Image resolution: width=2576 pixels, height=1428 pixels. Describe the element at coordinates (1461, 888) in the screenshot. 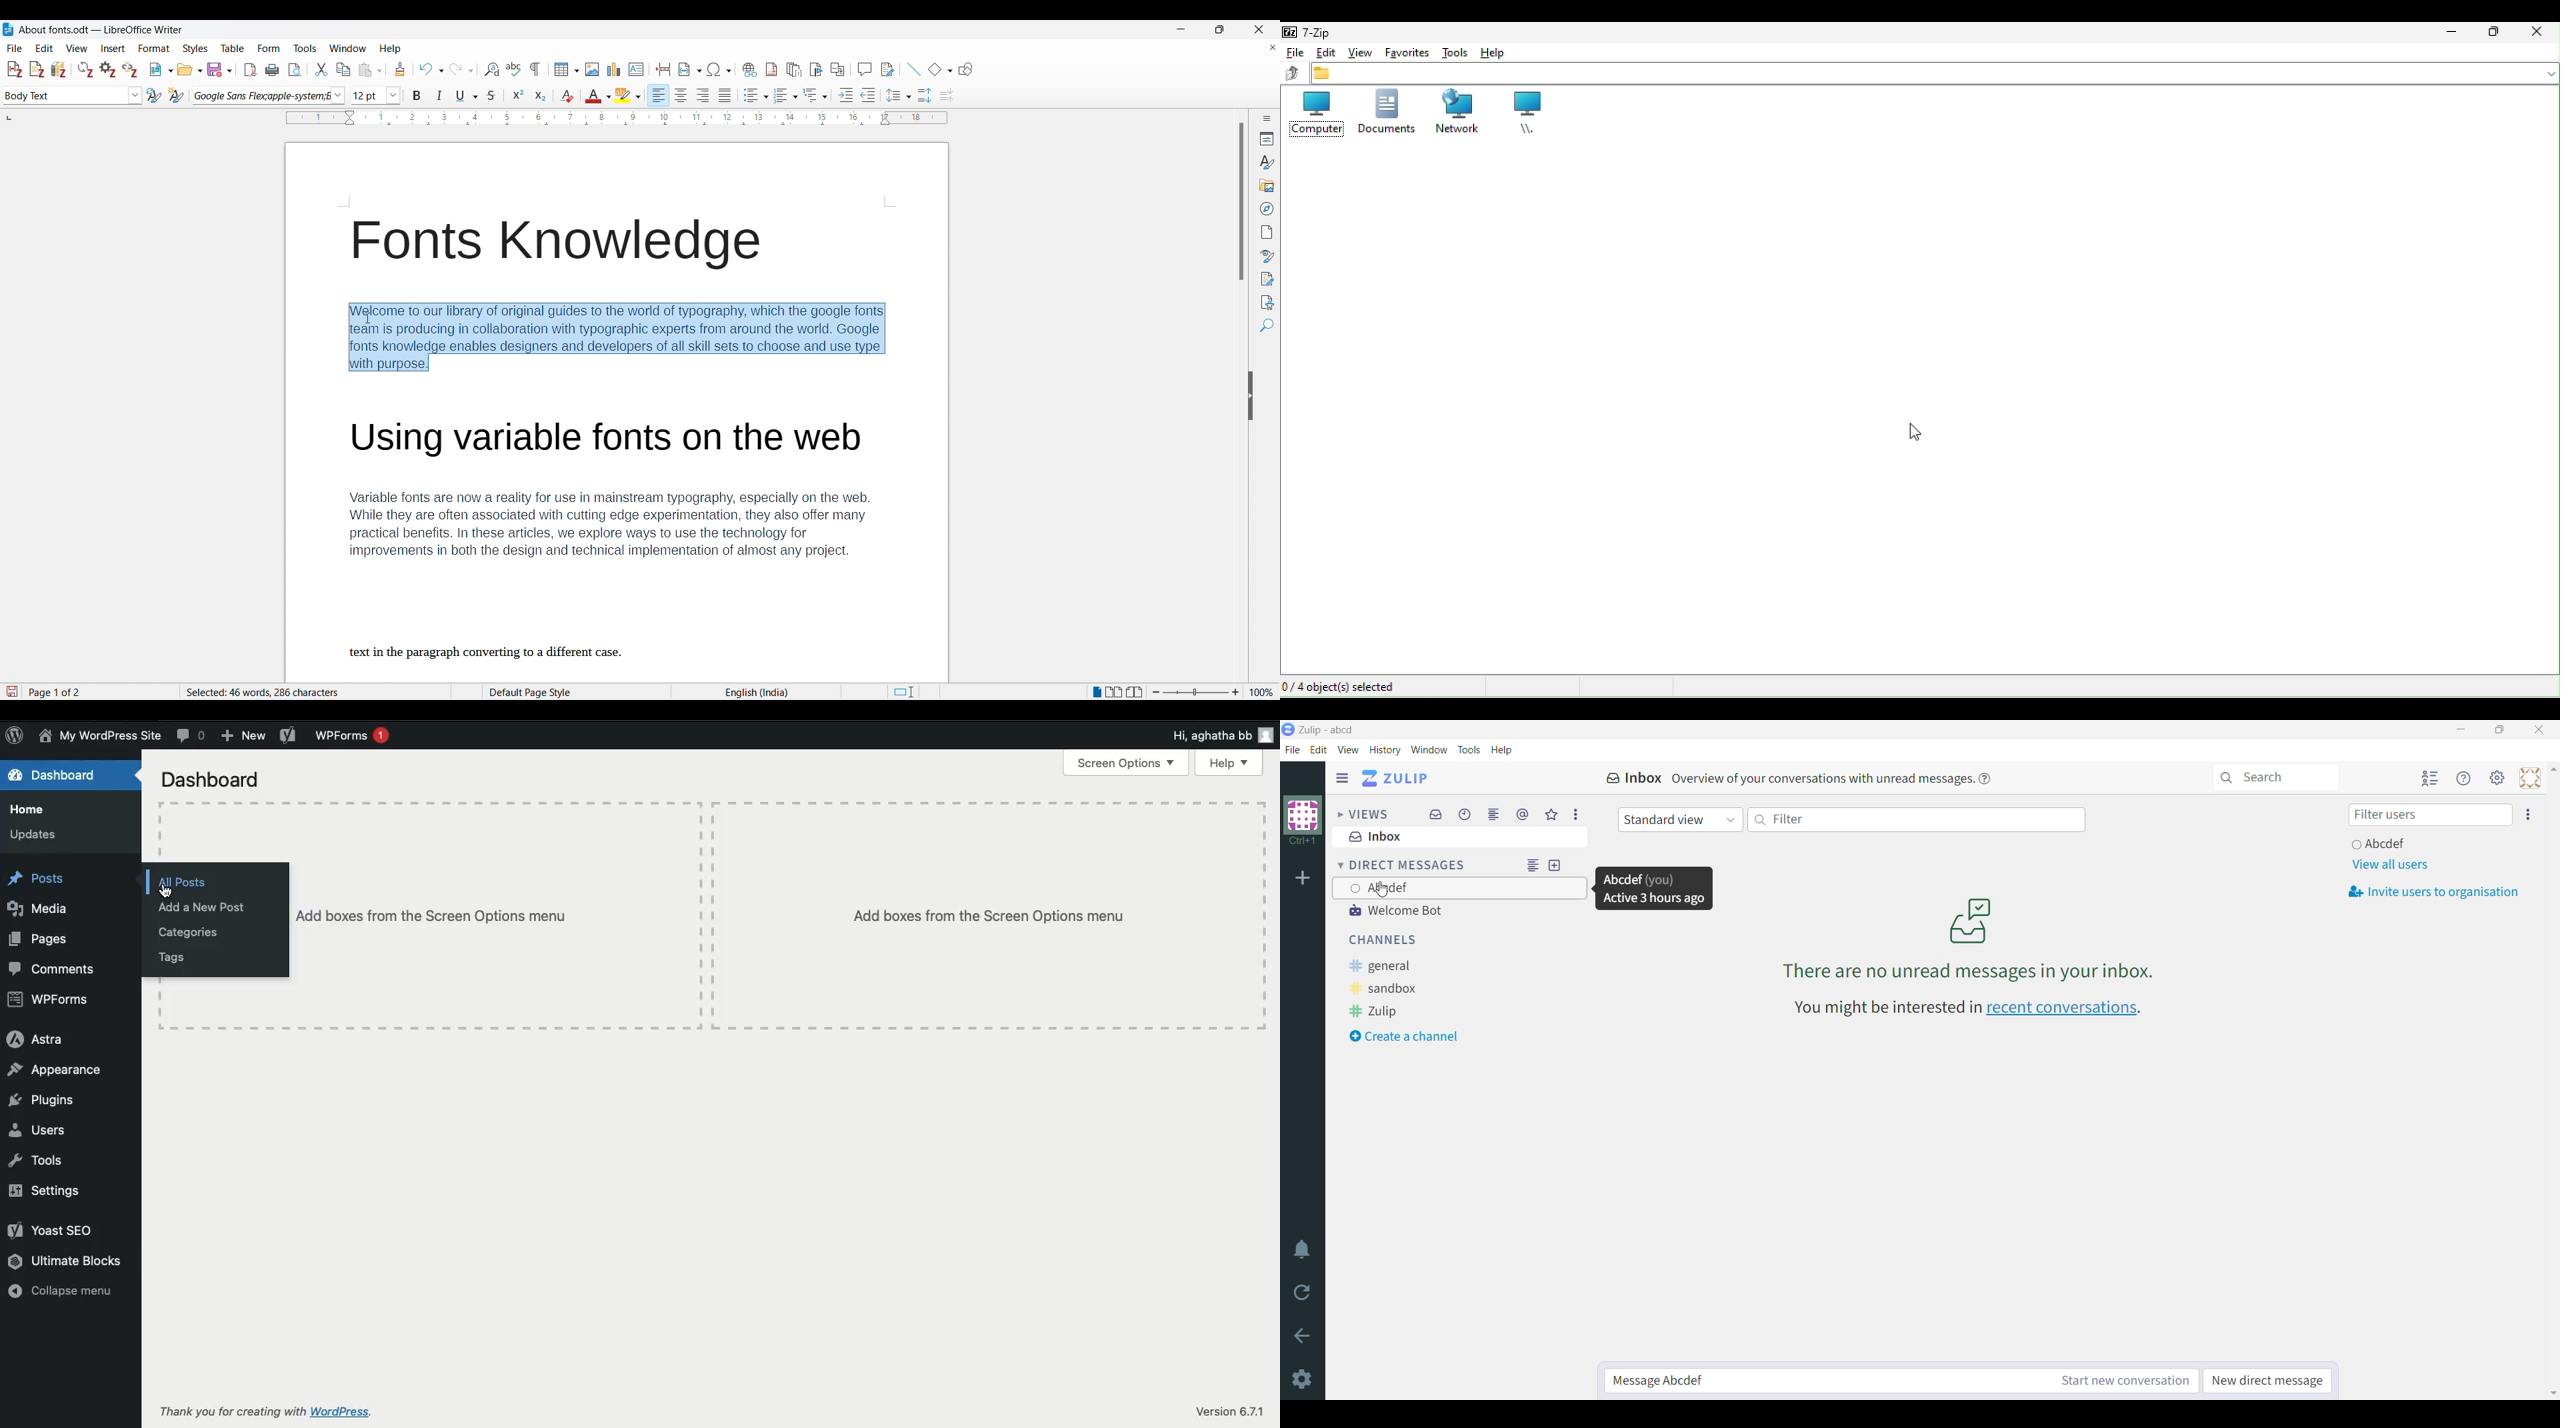

I see `User` at that location.